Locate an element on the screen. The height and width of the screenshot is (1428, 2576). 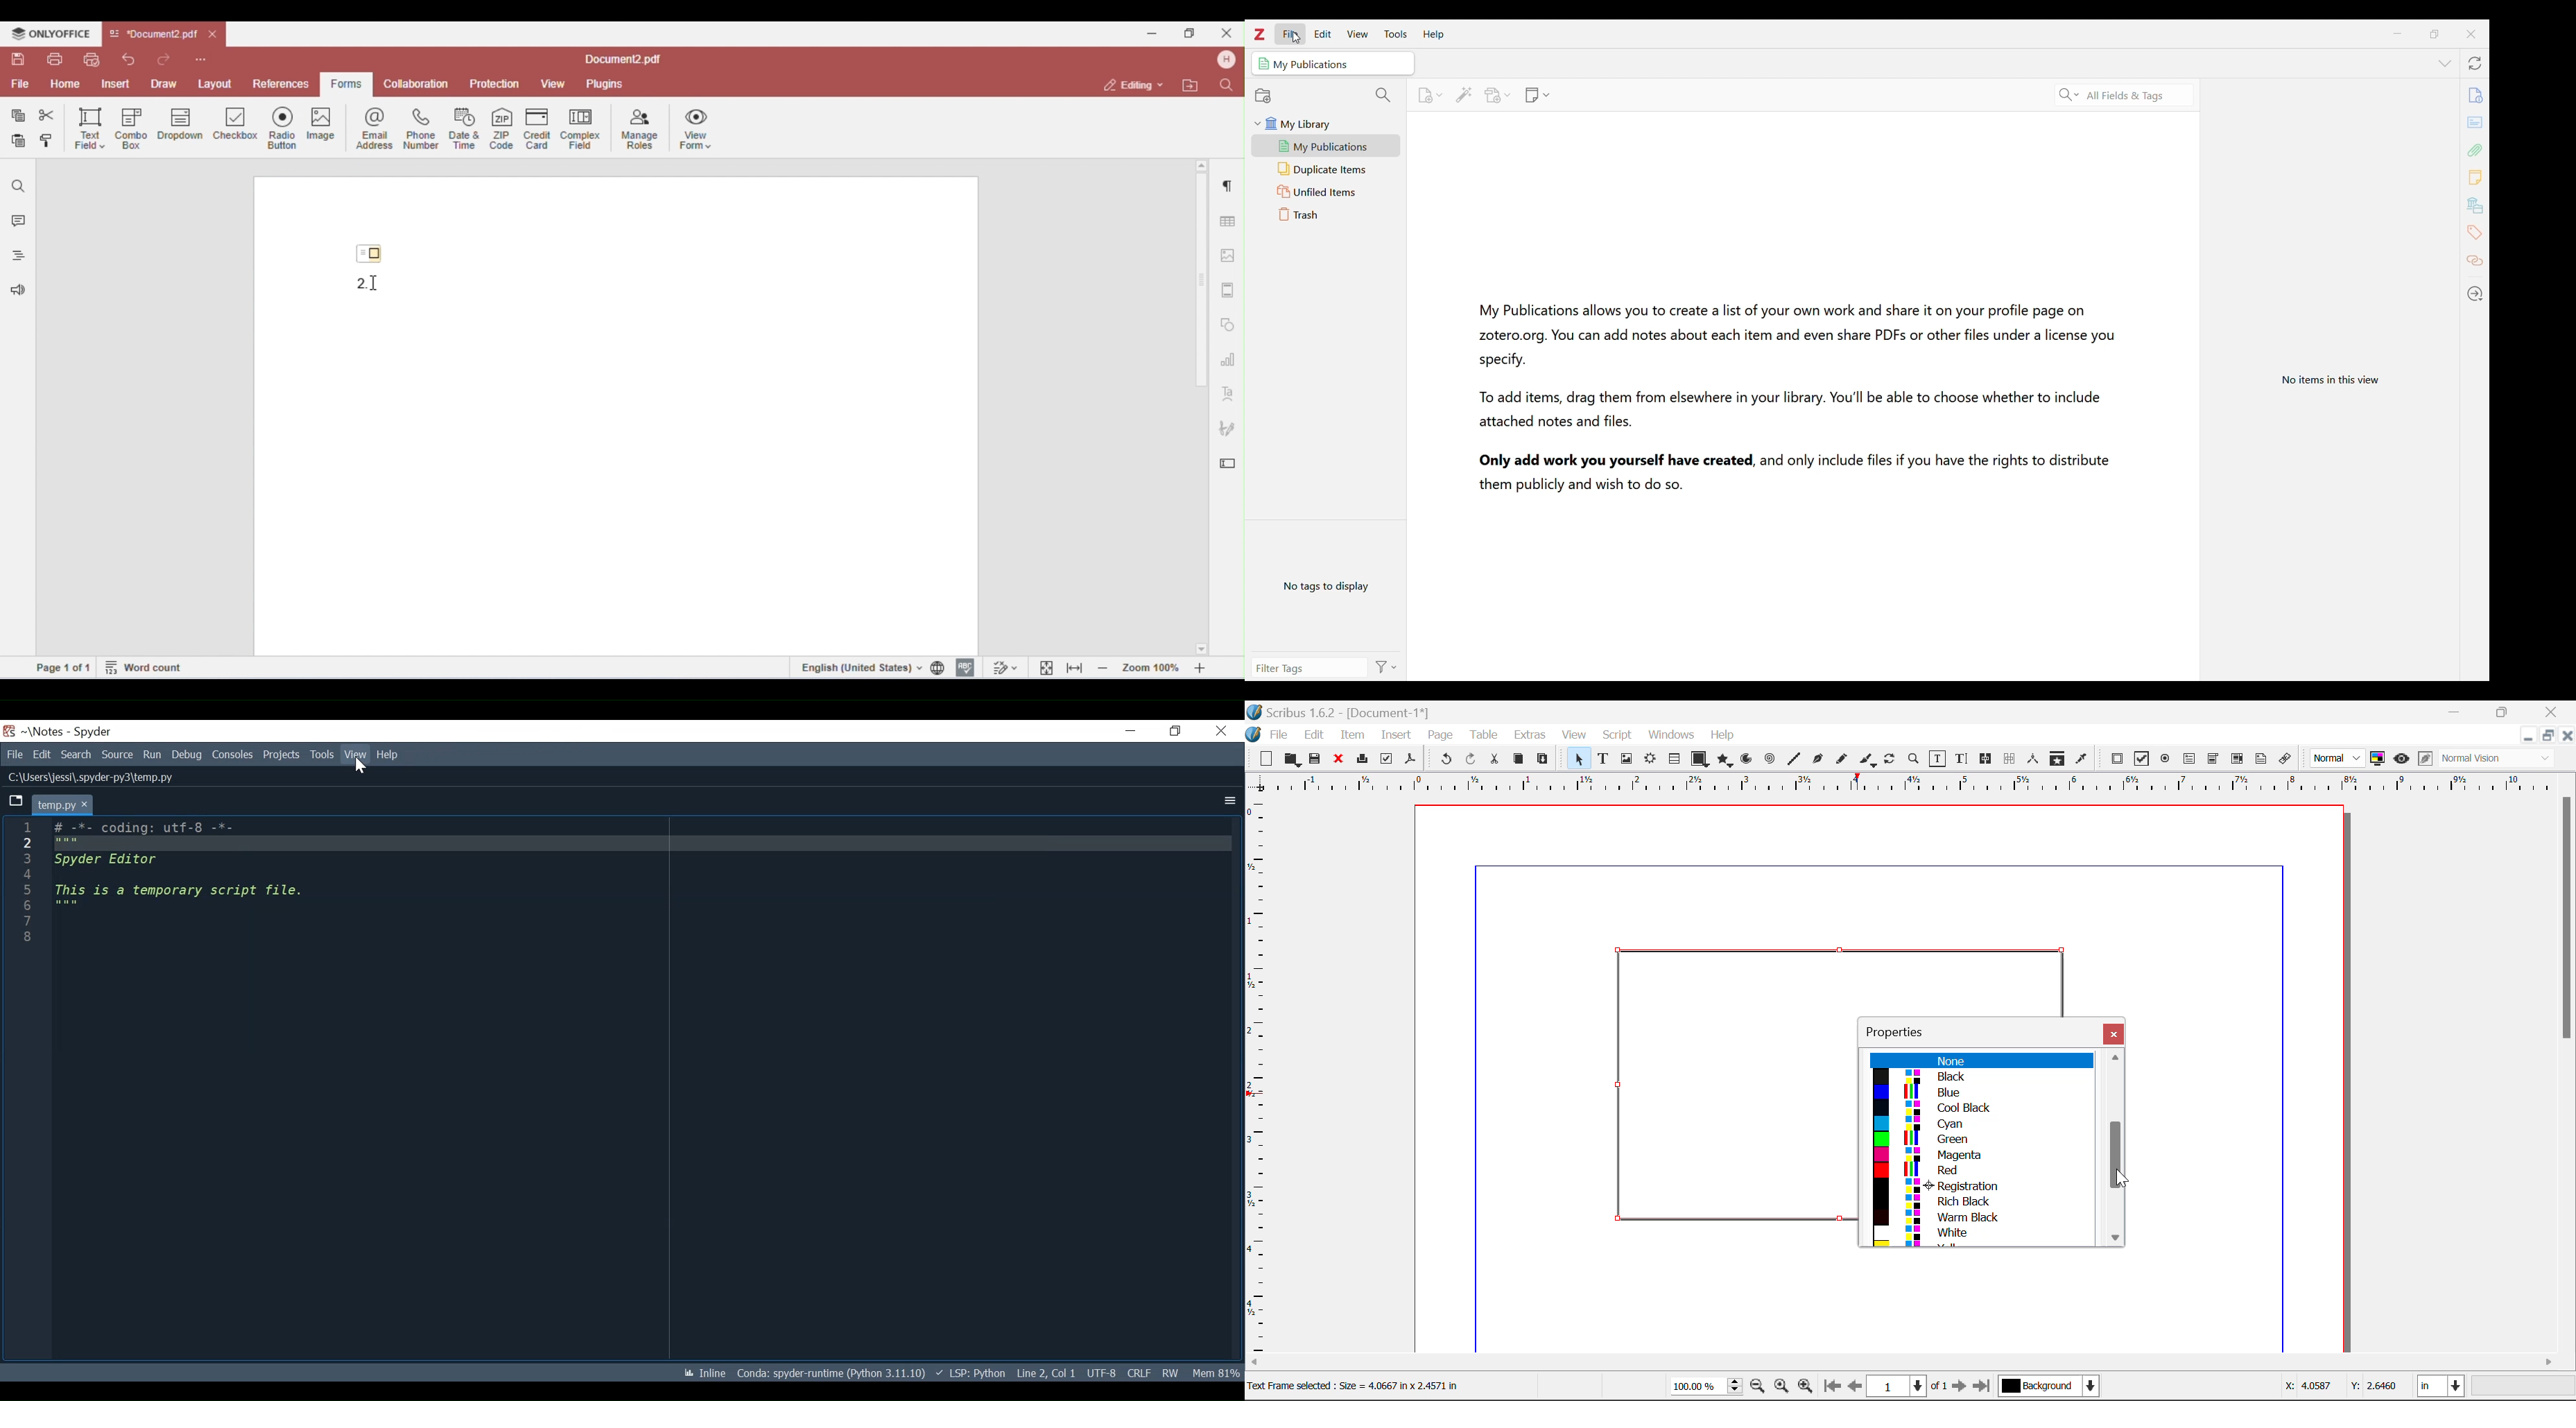
Specific search criteria options is located at coordinates (2070, 95).